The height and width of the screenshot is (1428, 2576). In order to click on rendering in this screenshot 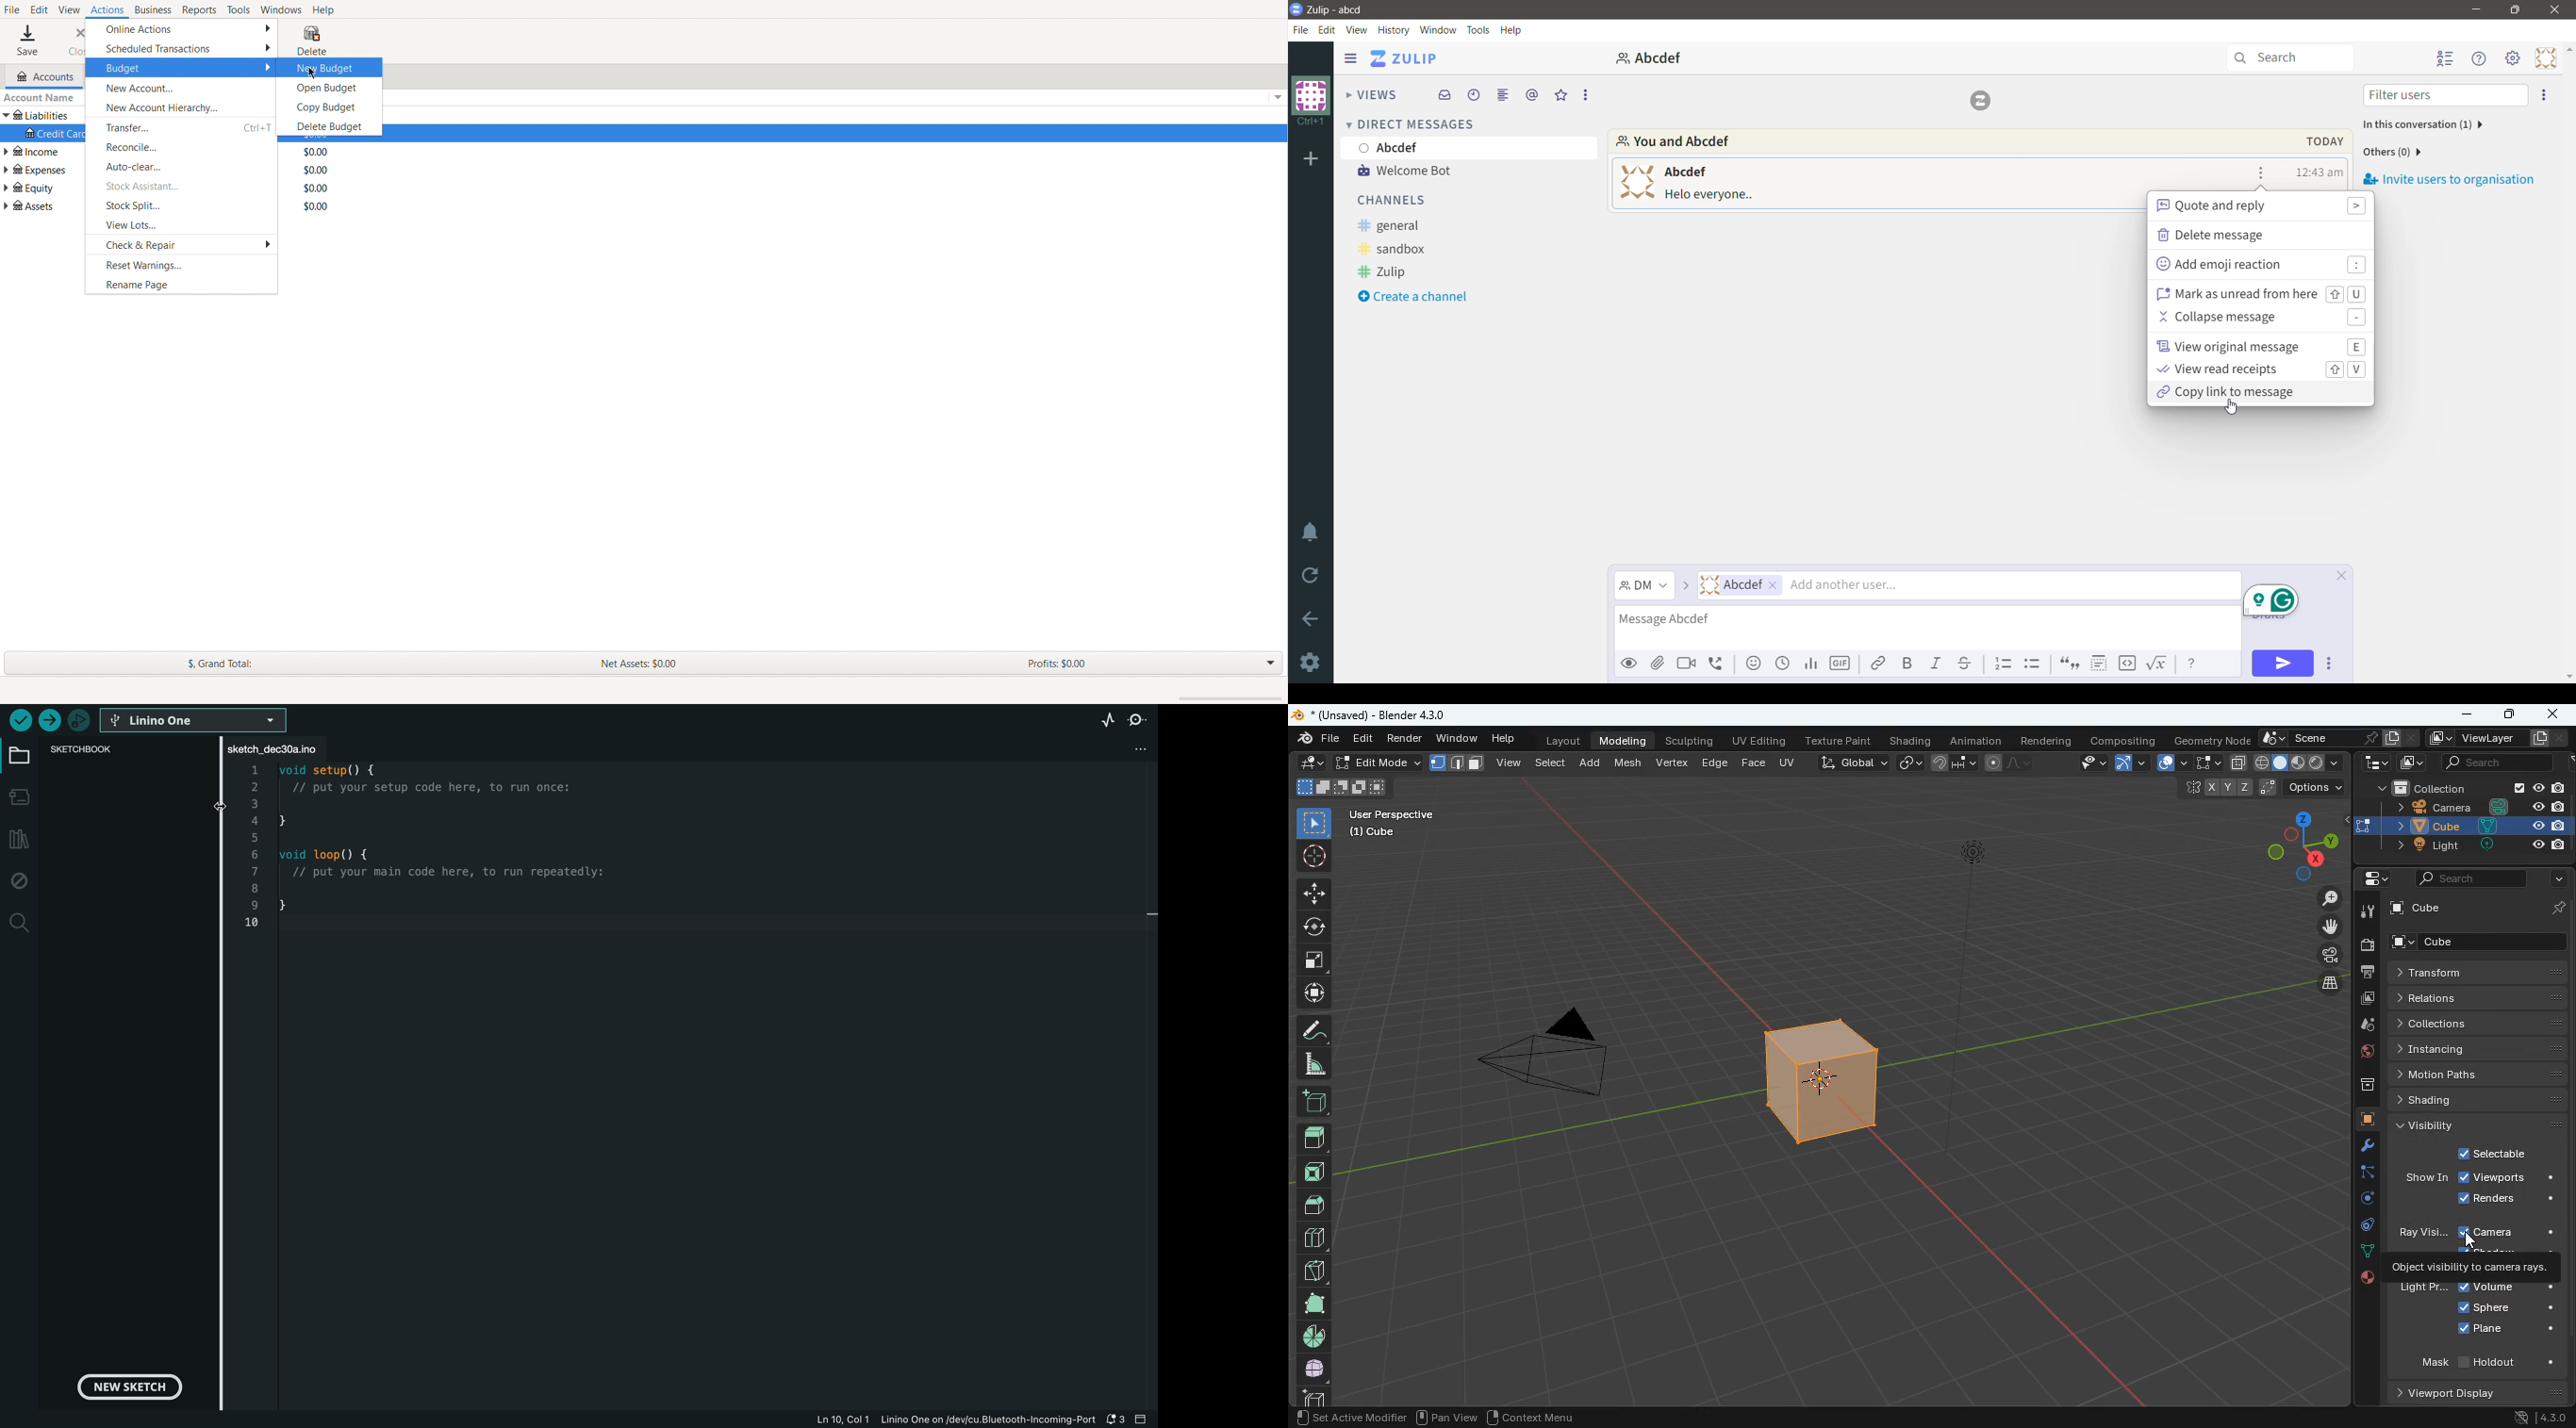, I will do `click(2048, 741)`.